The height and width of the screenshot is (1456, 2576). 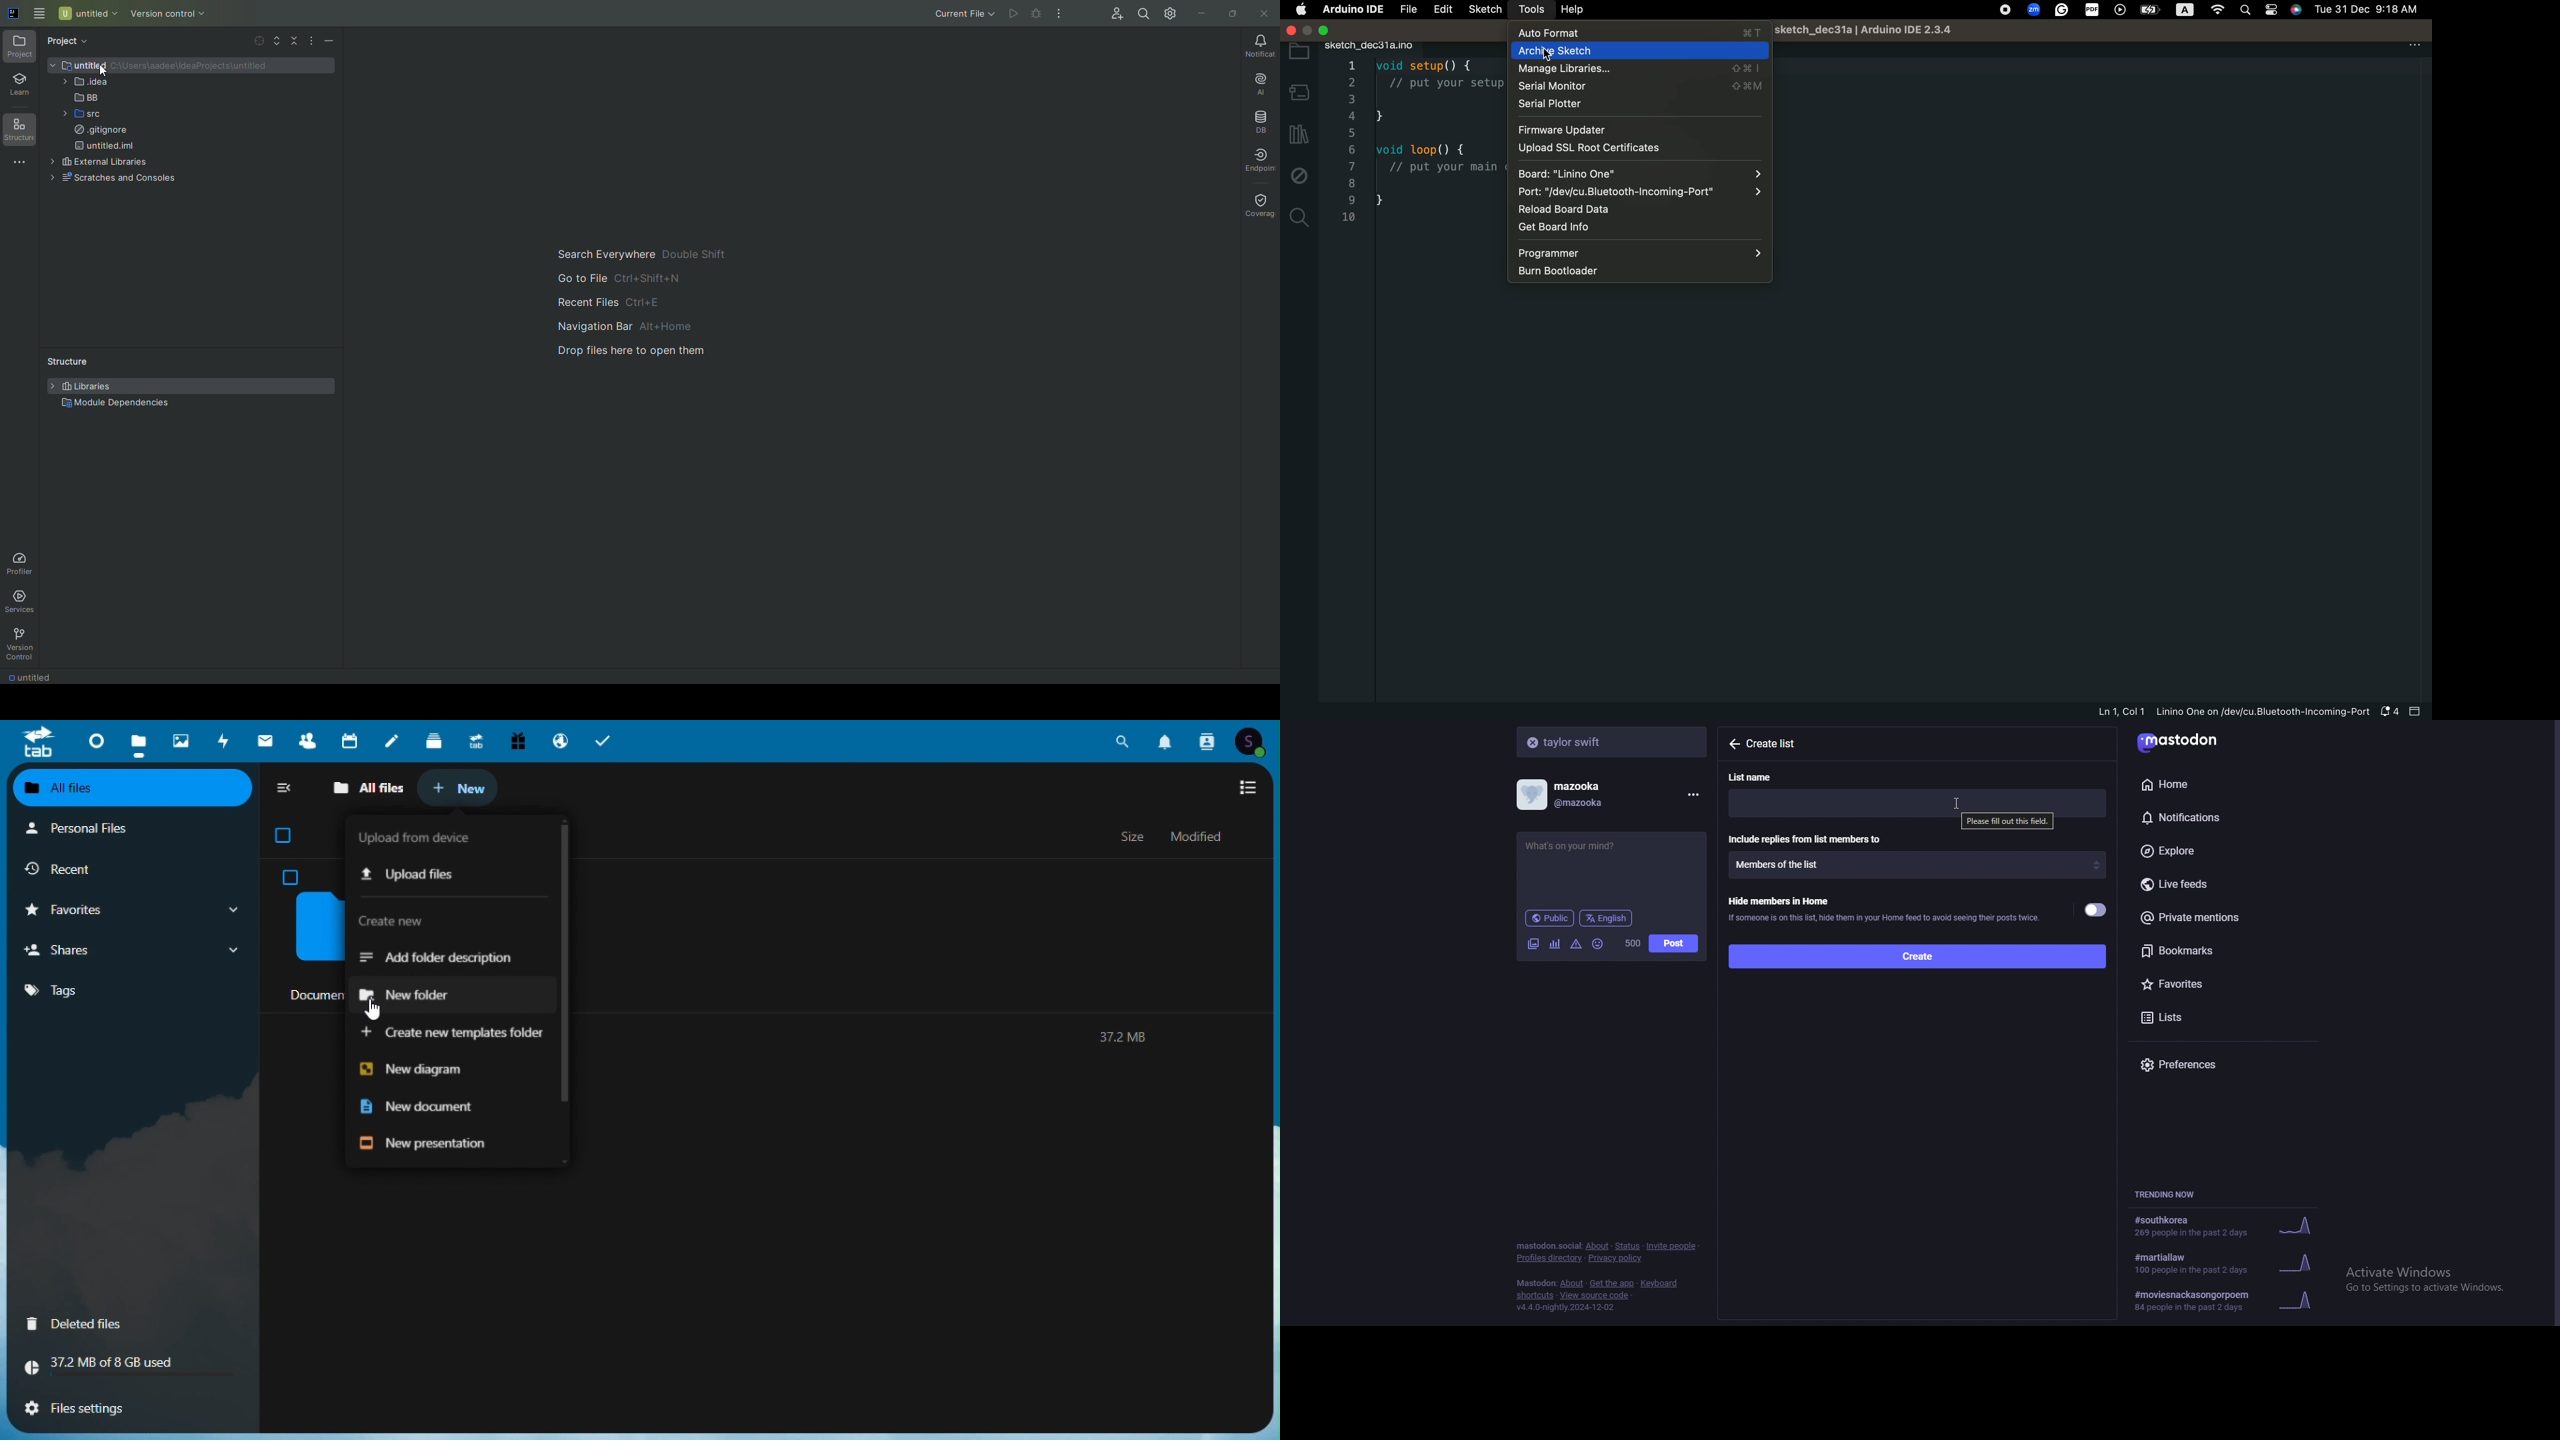 What do you see at coordinates (1599, 943) in the screenshot?
I see `emoji` at bounding box center [1599, 943].